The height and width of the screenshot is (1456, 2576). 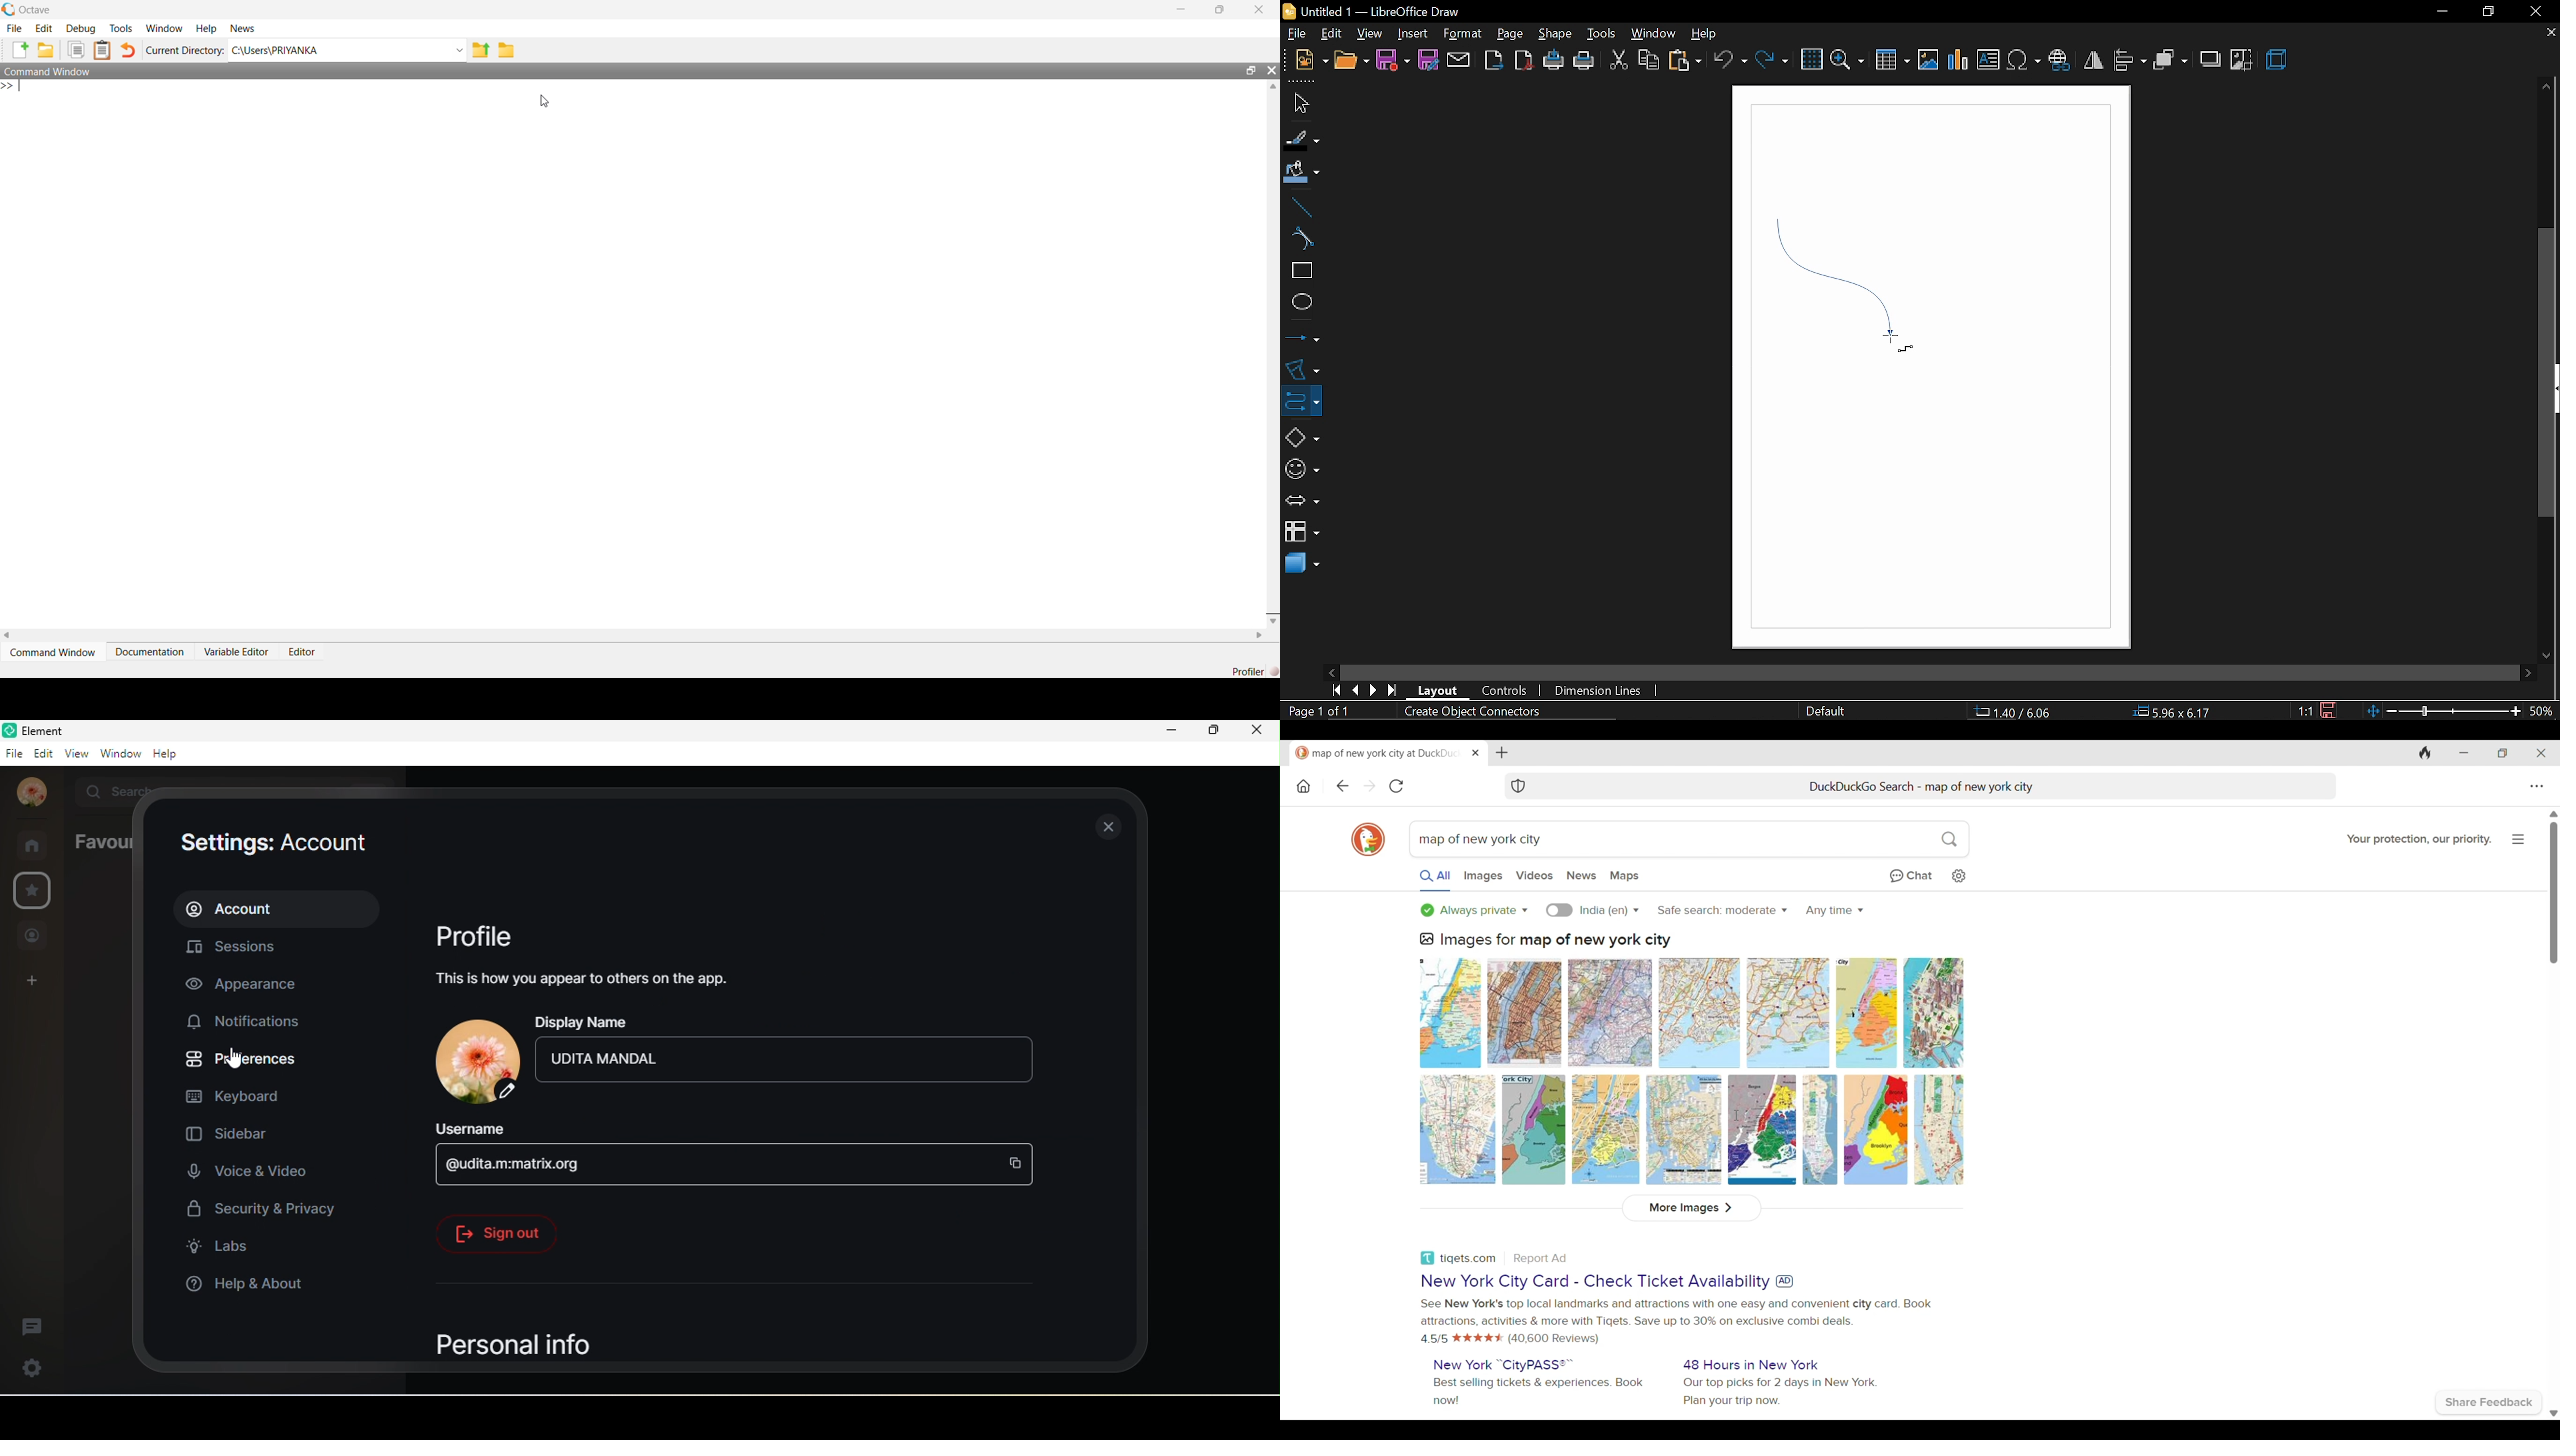 What do you see at coordinates (591, 983) in the screenshot?
I see `this is how you appear to others to others on the app` at bounding box center [591, 983].